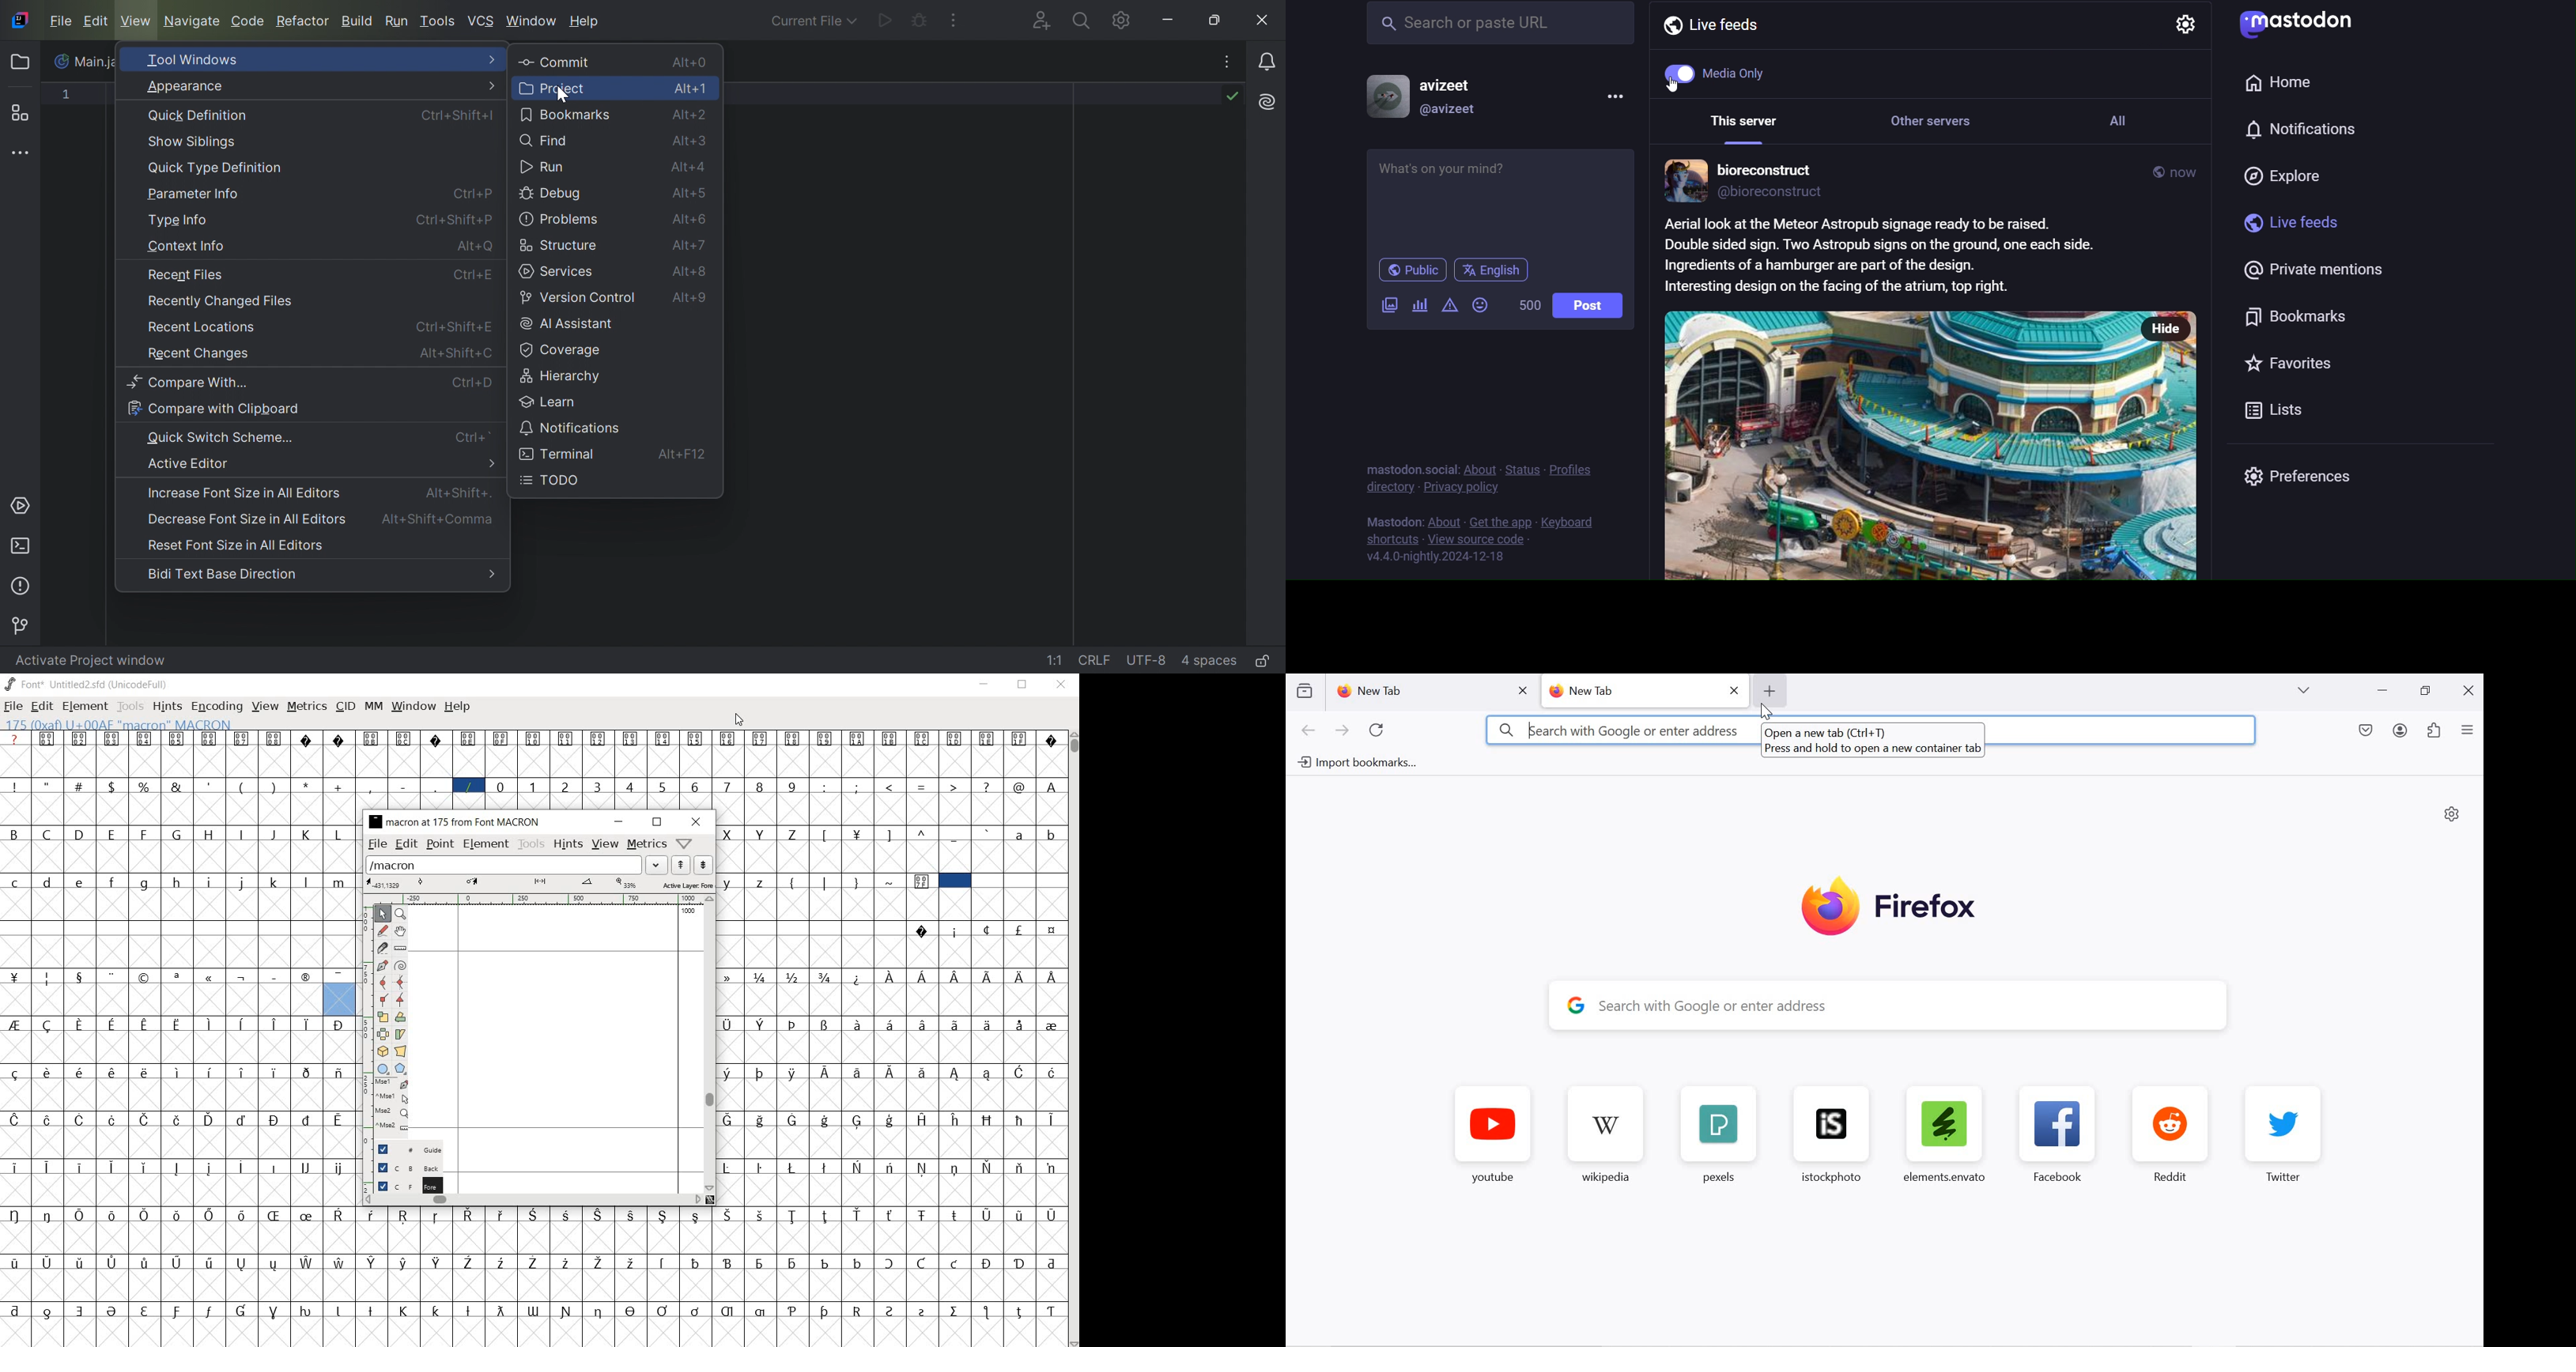  What do you see at coordinates (633, 1262) in the screenshot?
I see `Symbol` at bounding box center [633, 1262].